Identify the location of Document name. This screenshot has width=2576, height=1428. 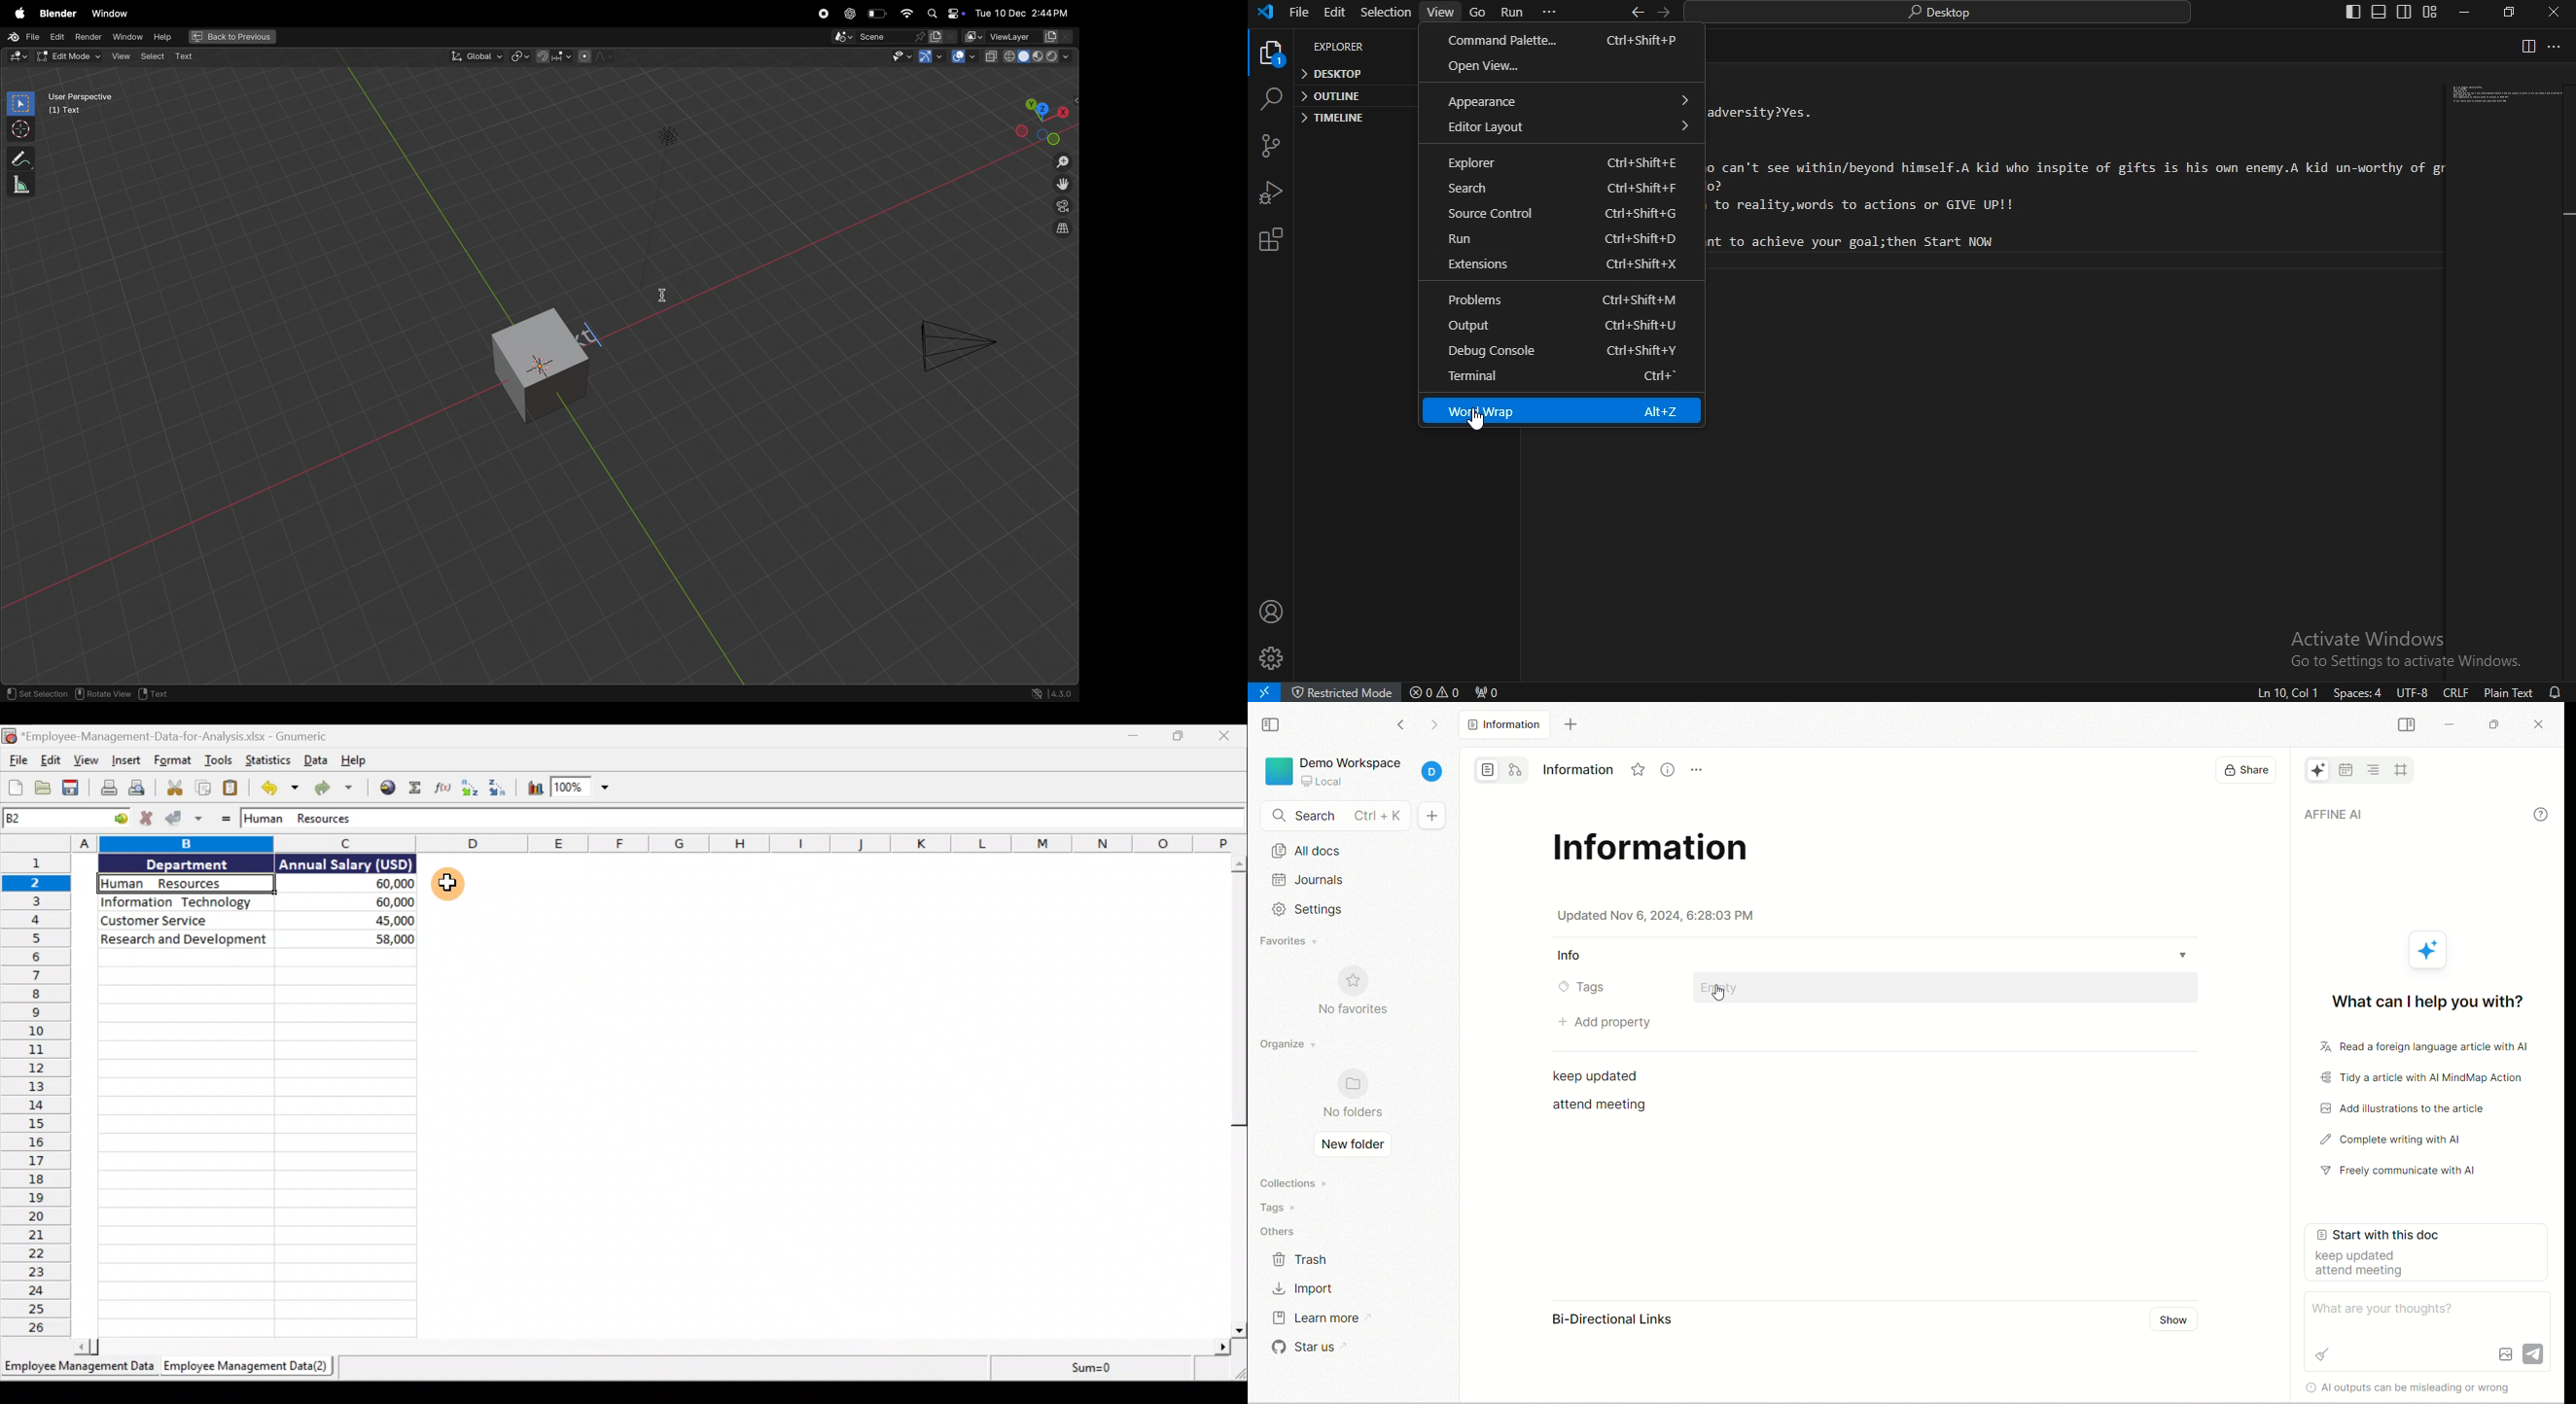
(188, 734).